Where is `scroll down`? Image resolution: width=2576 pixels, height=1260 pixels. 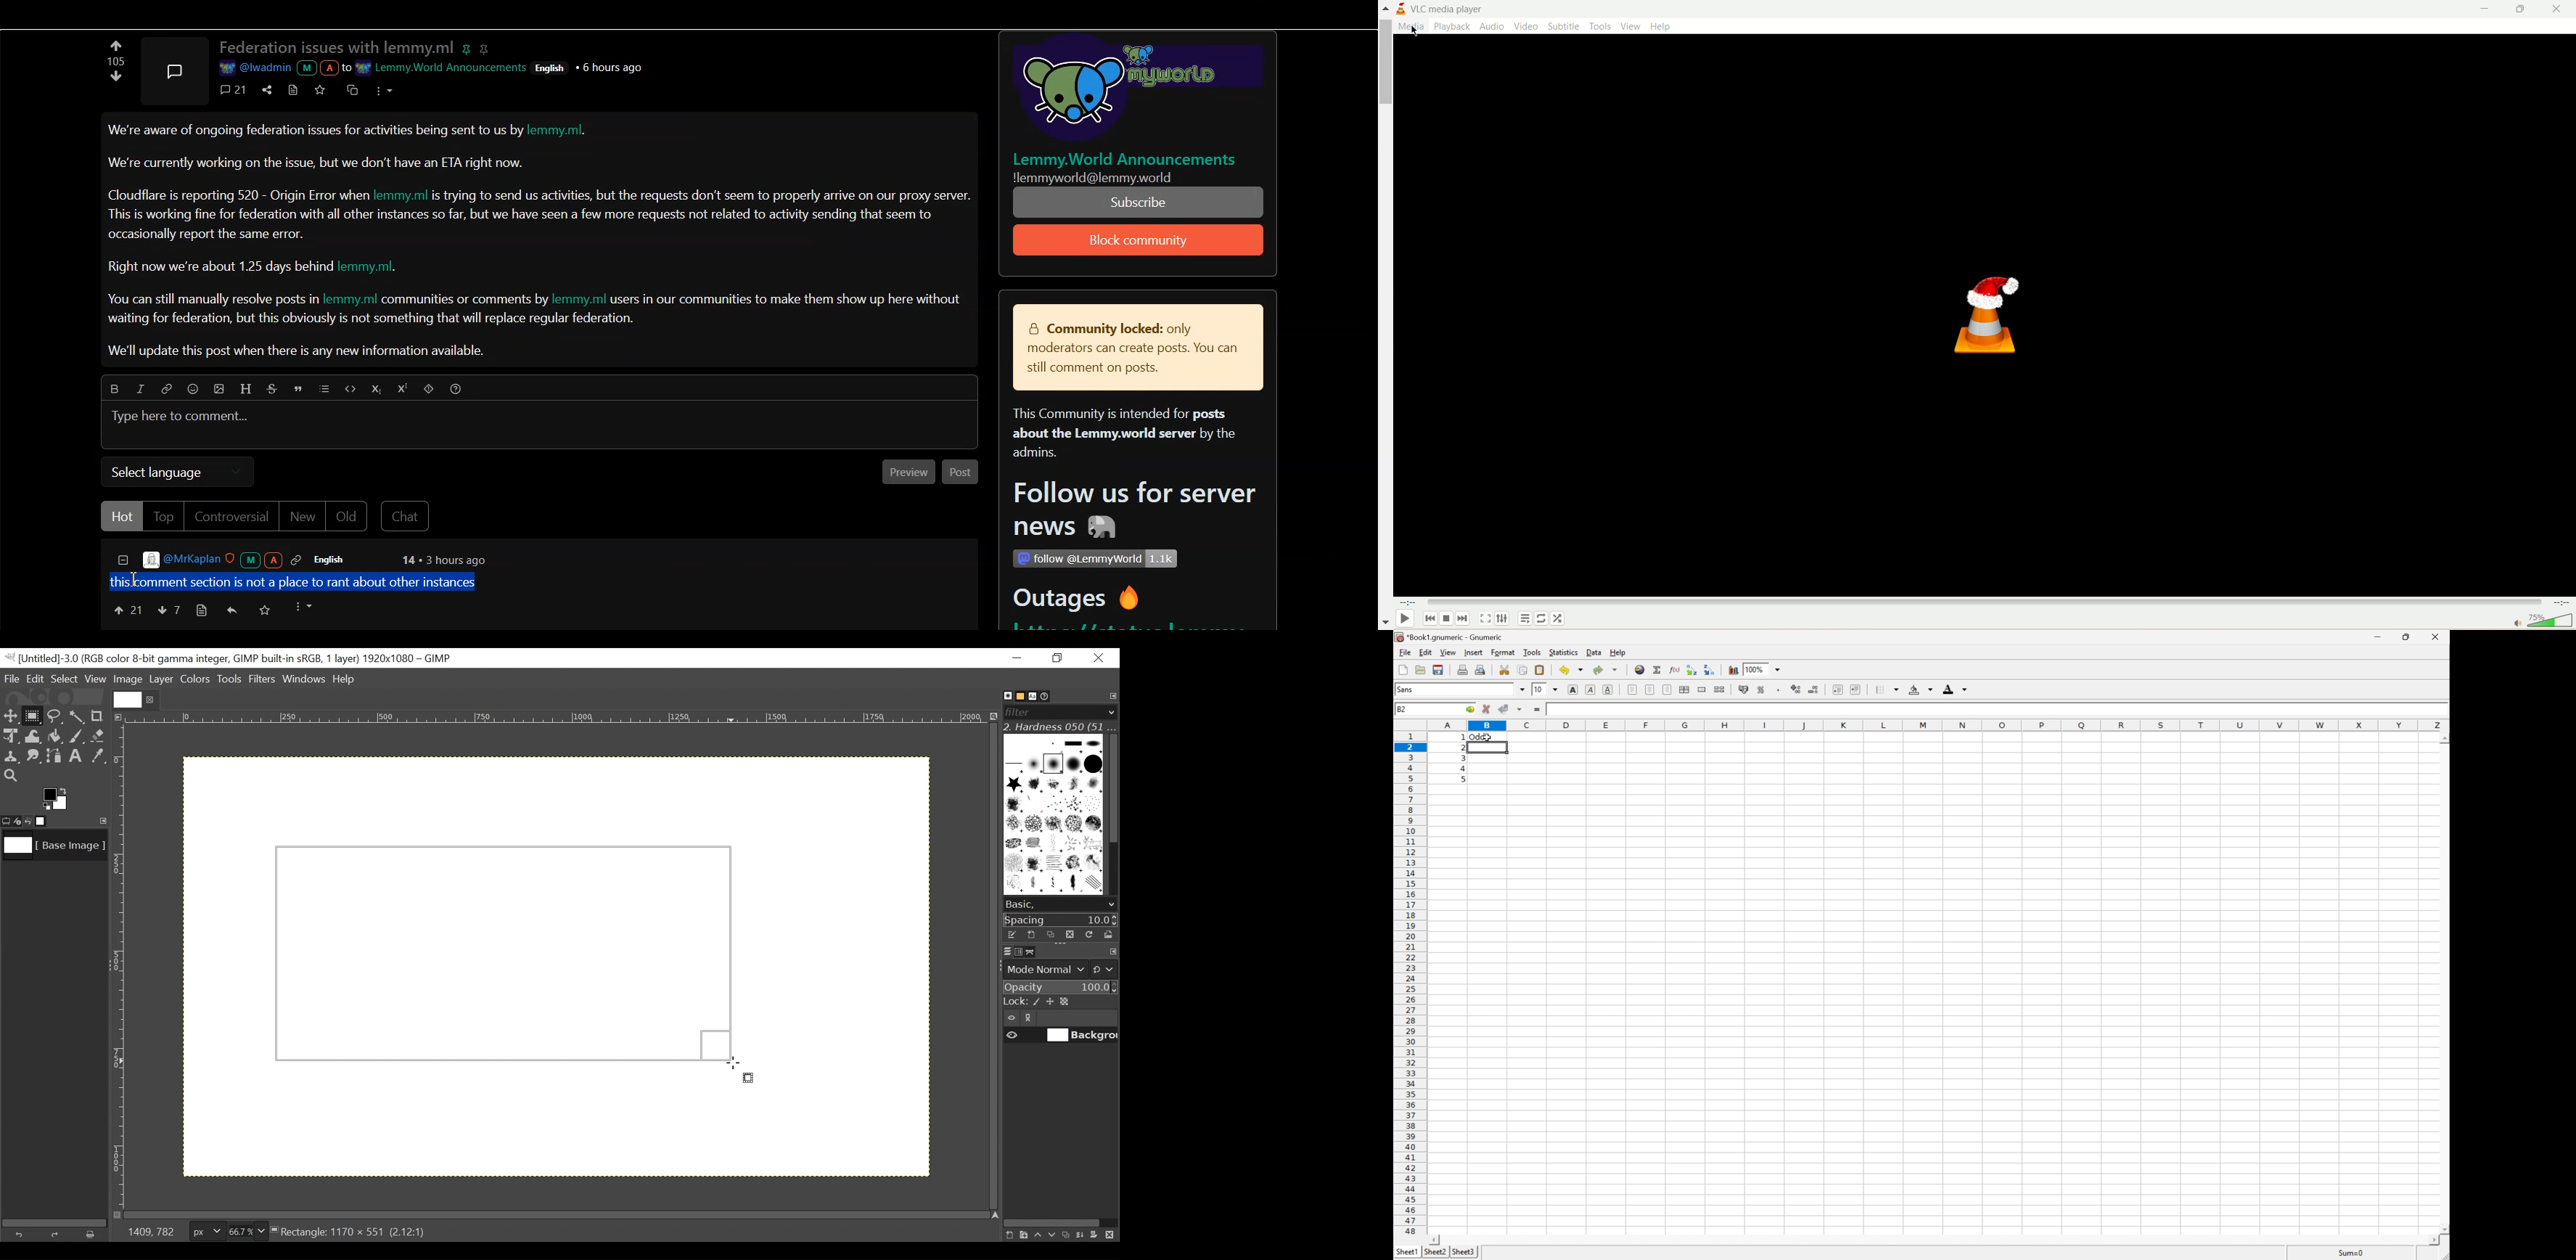
scroll down is located at coordinates (1111, 905).